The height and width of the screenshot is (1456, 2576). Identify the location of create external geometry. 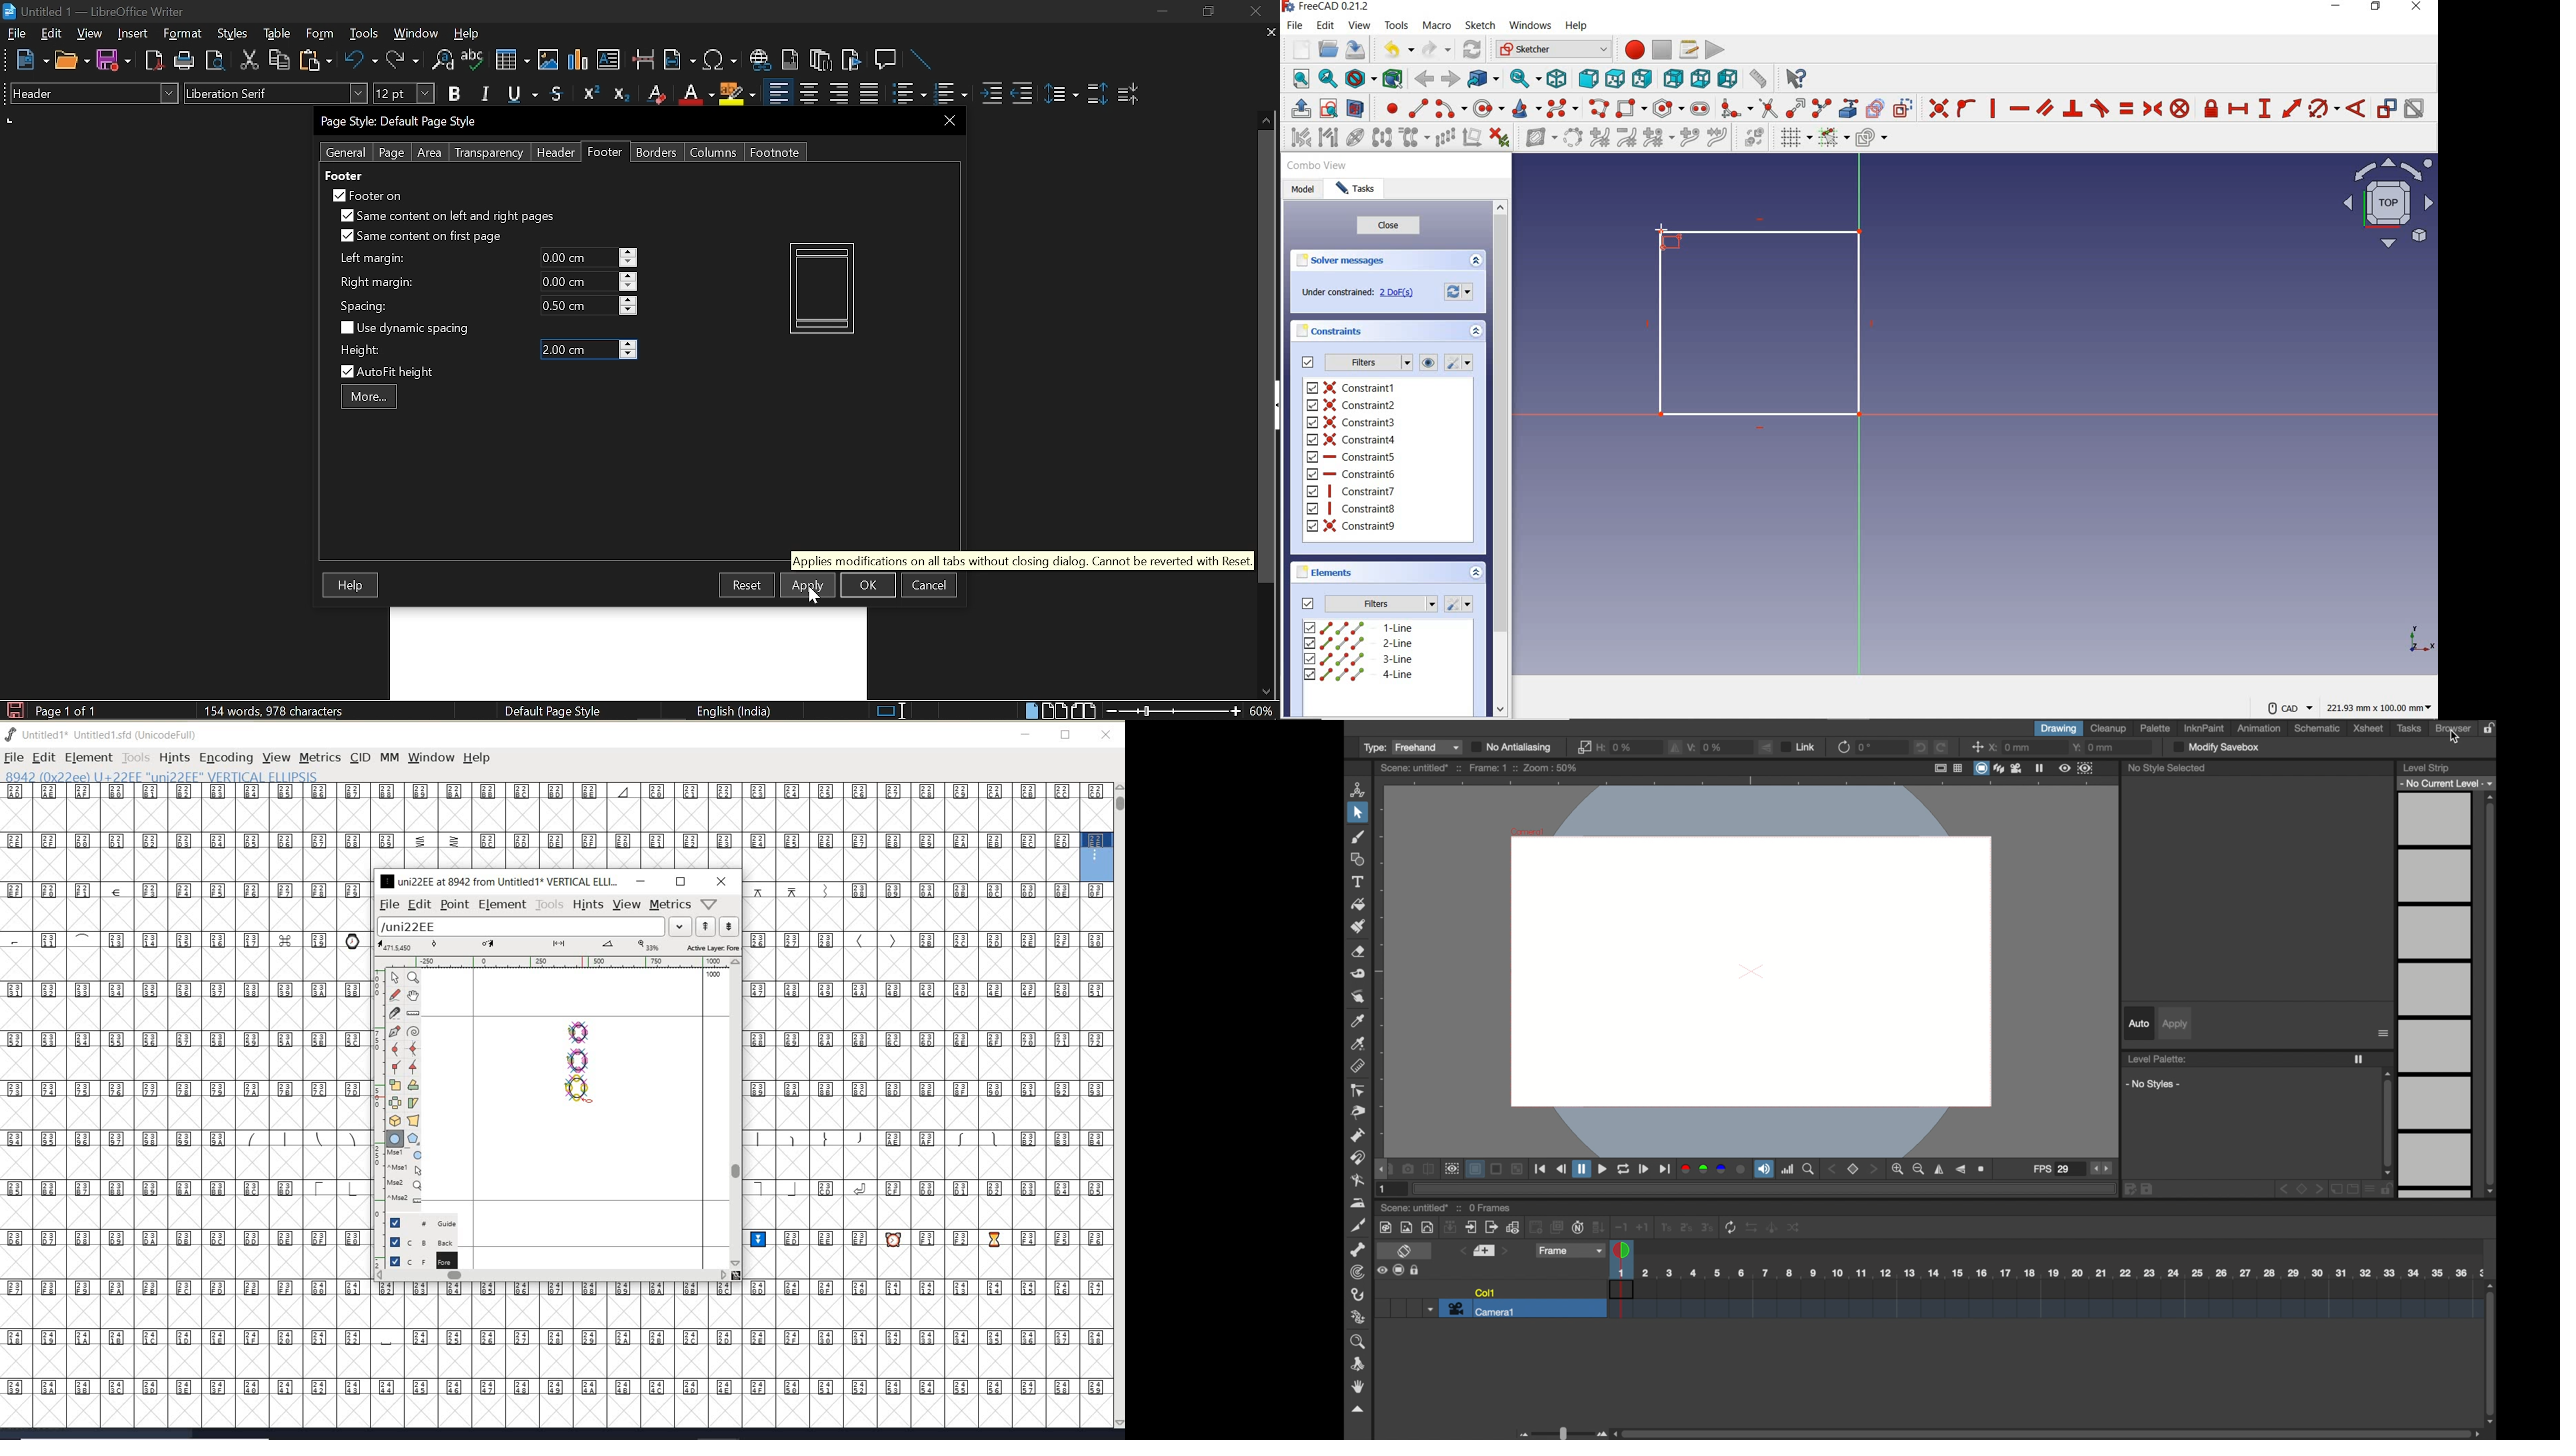
(1850, 108).